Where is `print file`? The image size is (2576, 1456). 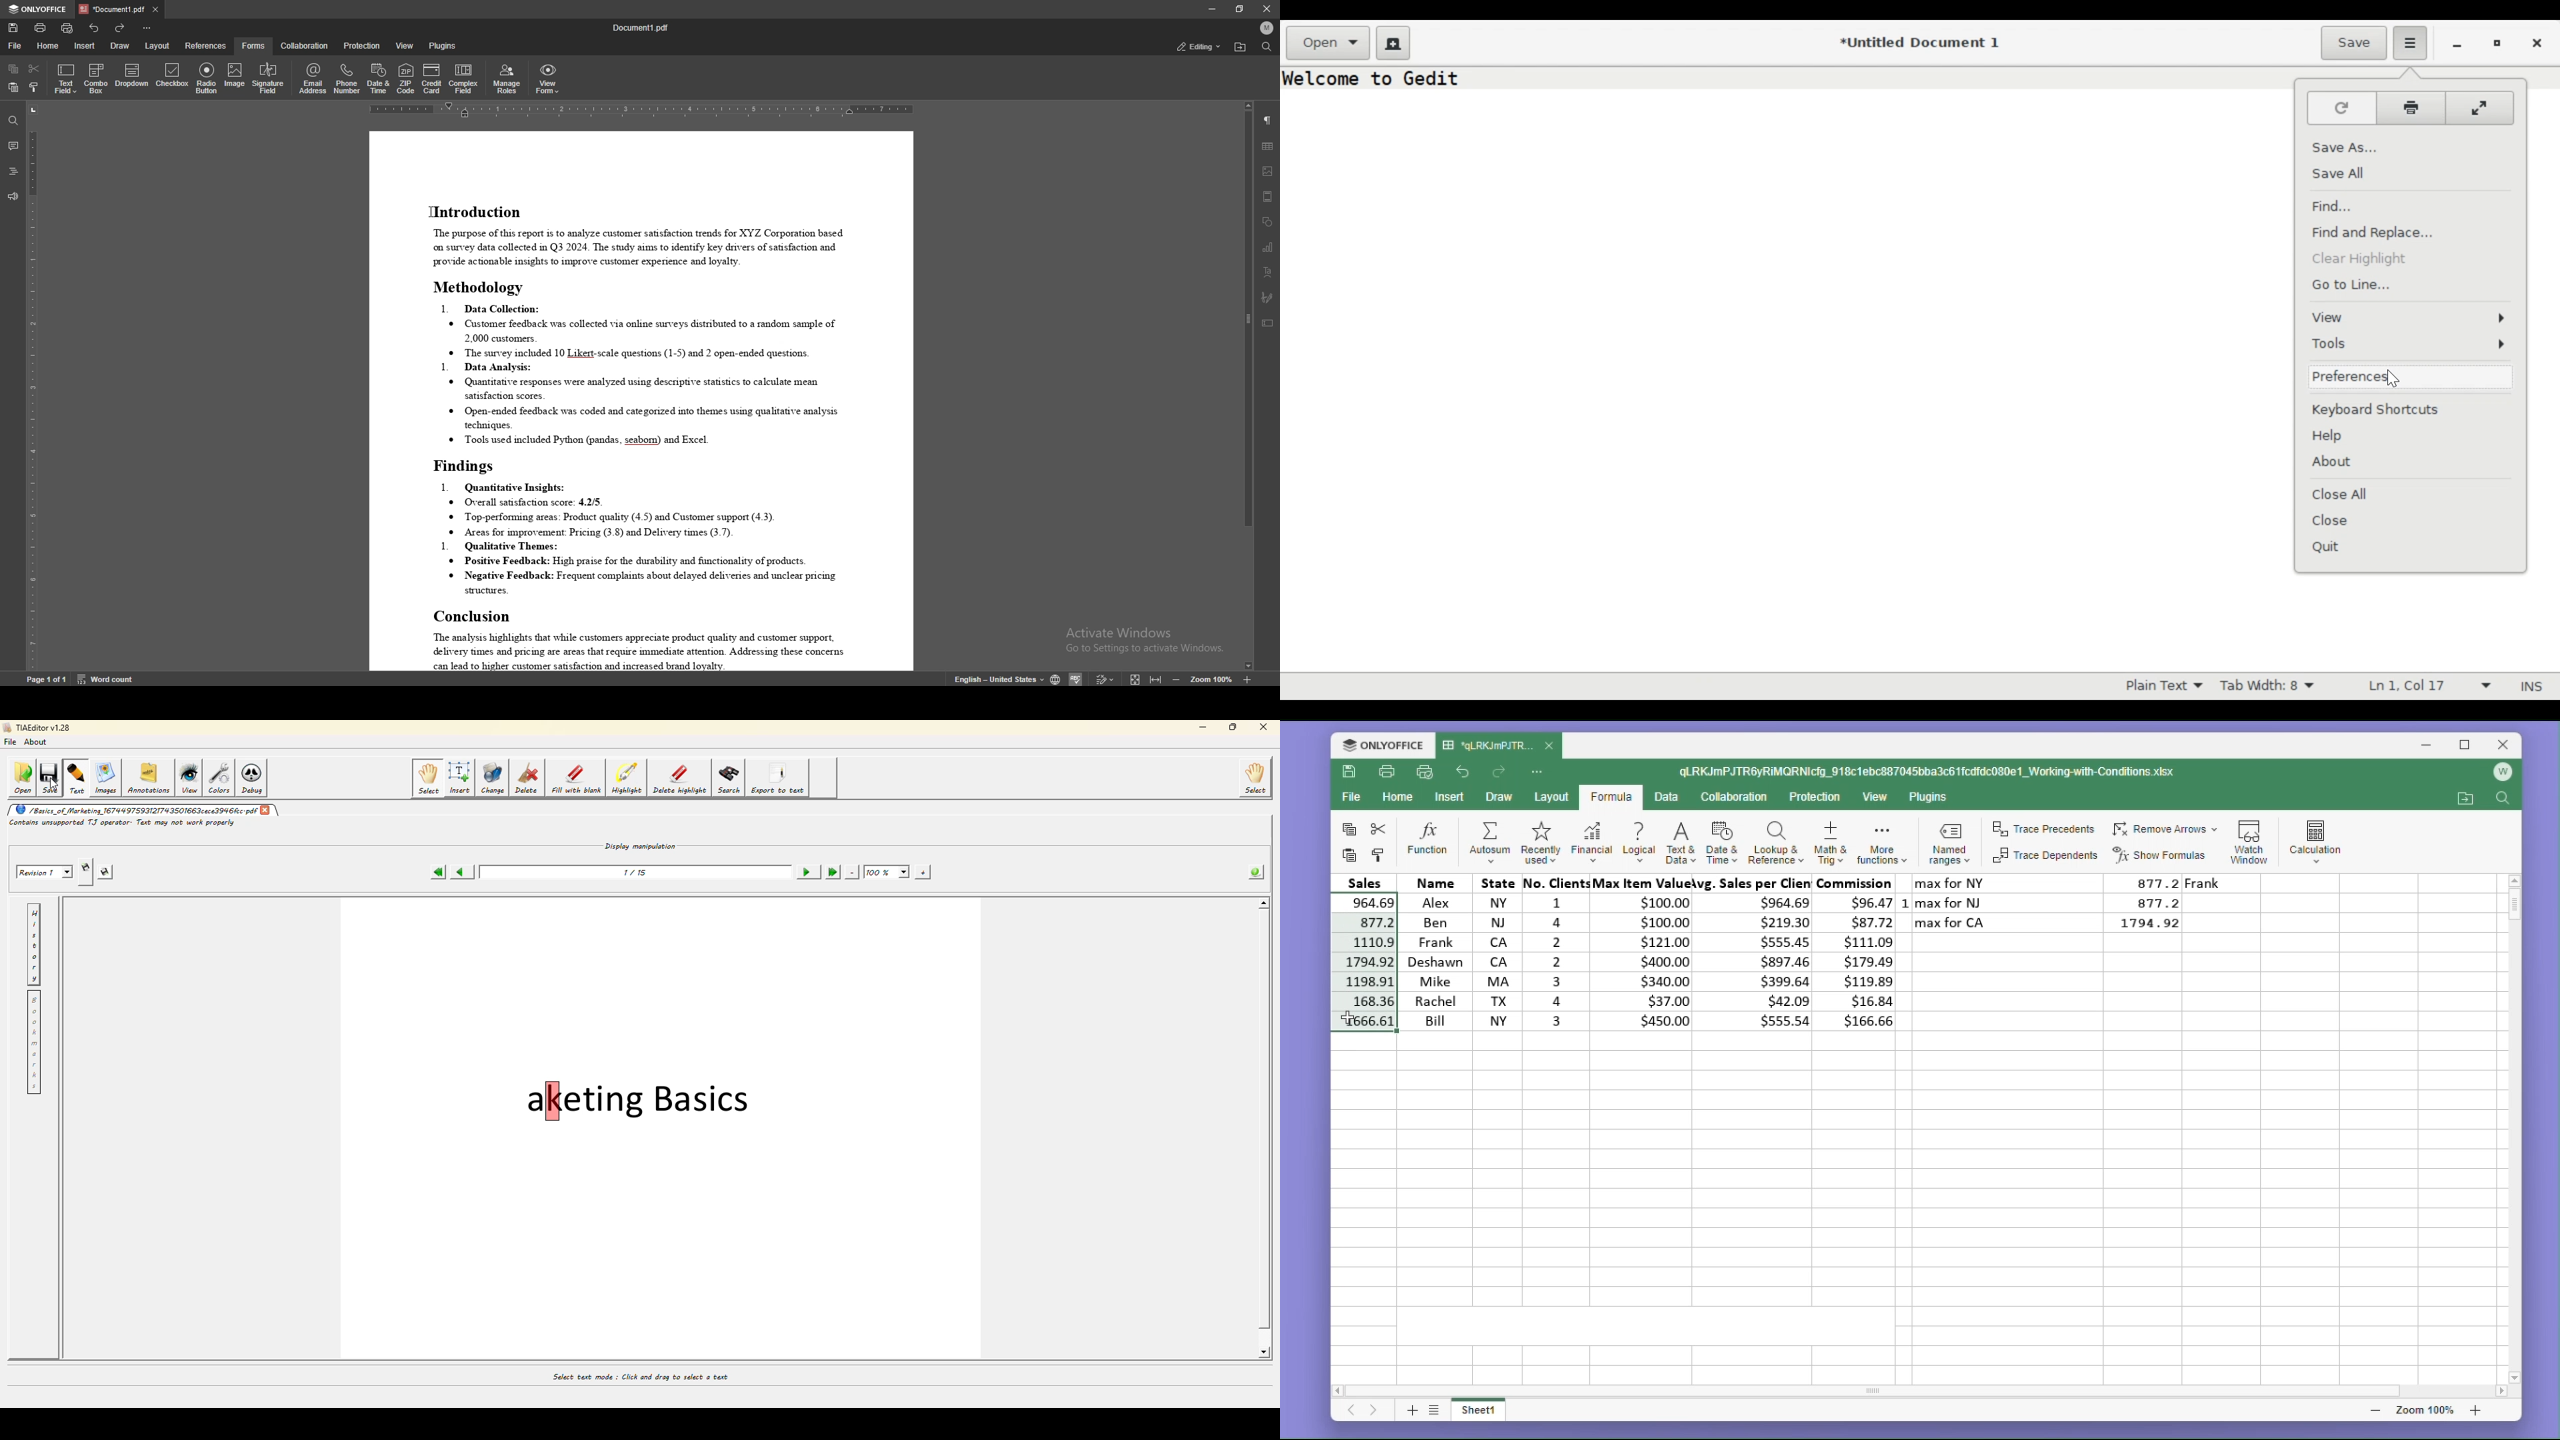 print file is located at coordinates (1388, 773).